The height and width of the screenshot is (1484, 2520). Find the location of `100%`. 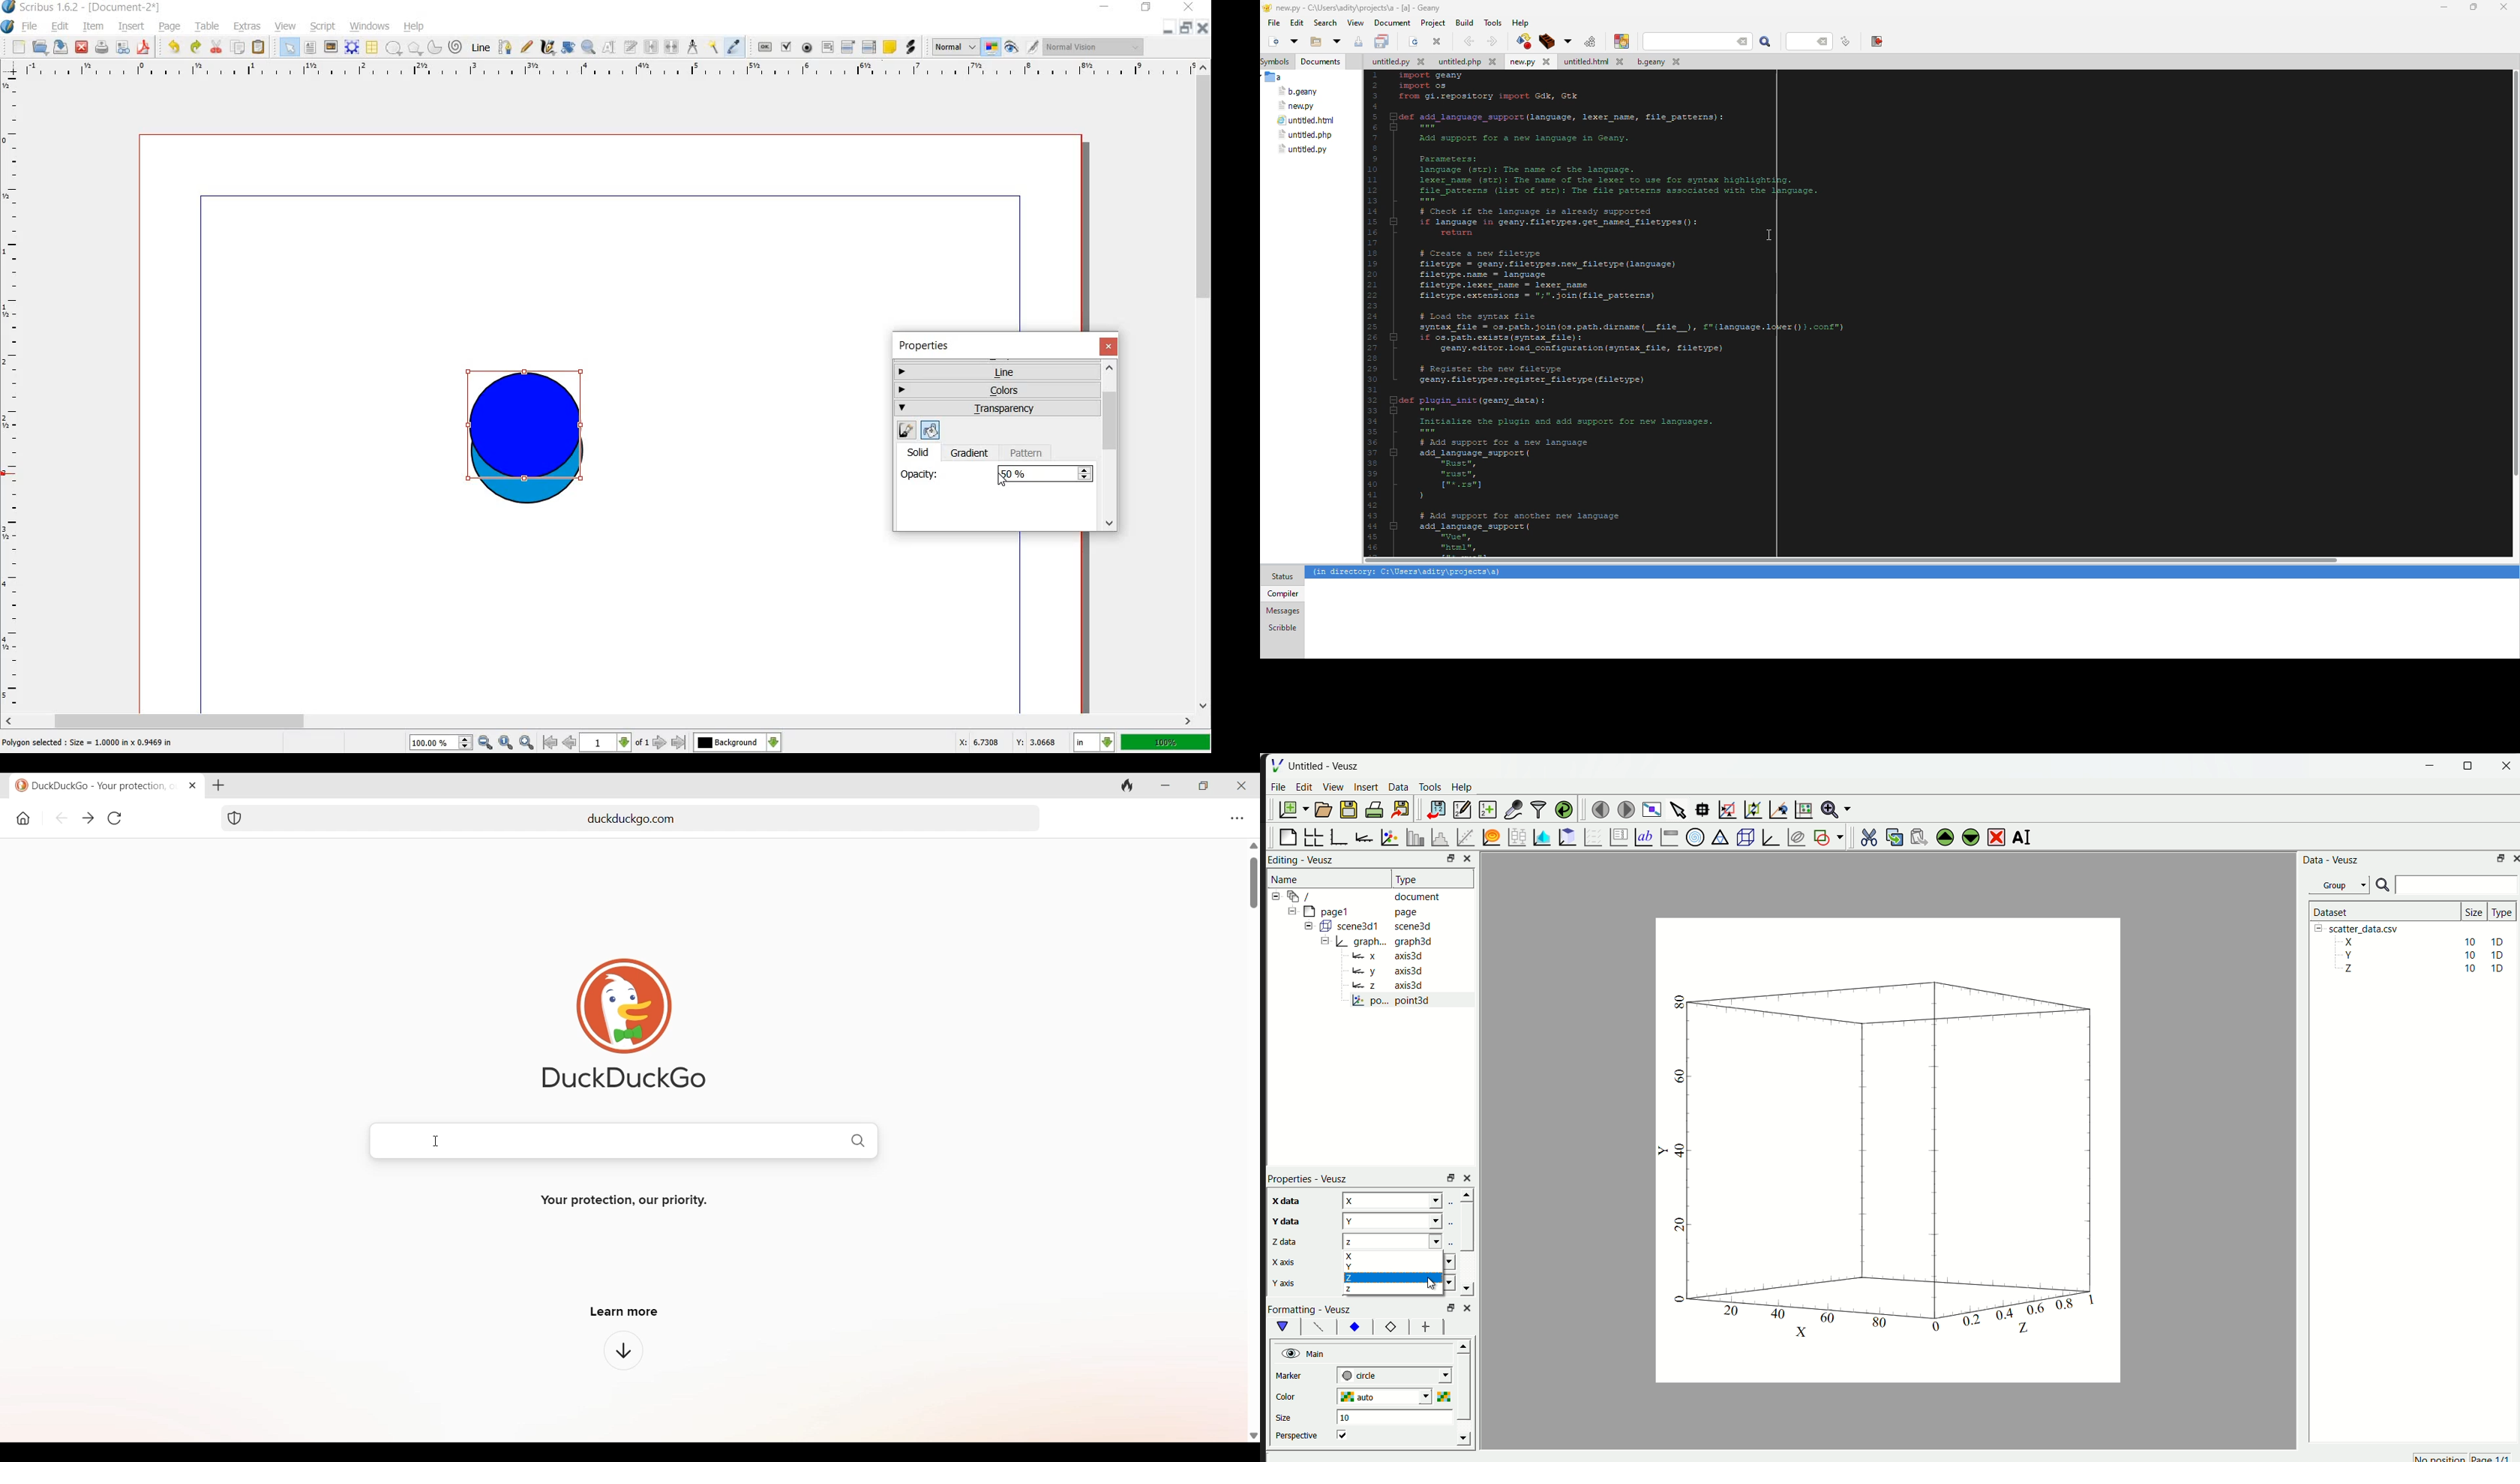

100% is located at coordinates (433, 742).